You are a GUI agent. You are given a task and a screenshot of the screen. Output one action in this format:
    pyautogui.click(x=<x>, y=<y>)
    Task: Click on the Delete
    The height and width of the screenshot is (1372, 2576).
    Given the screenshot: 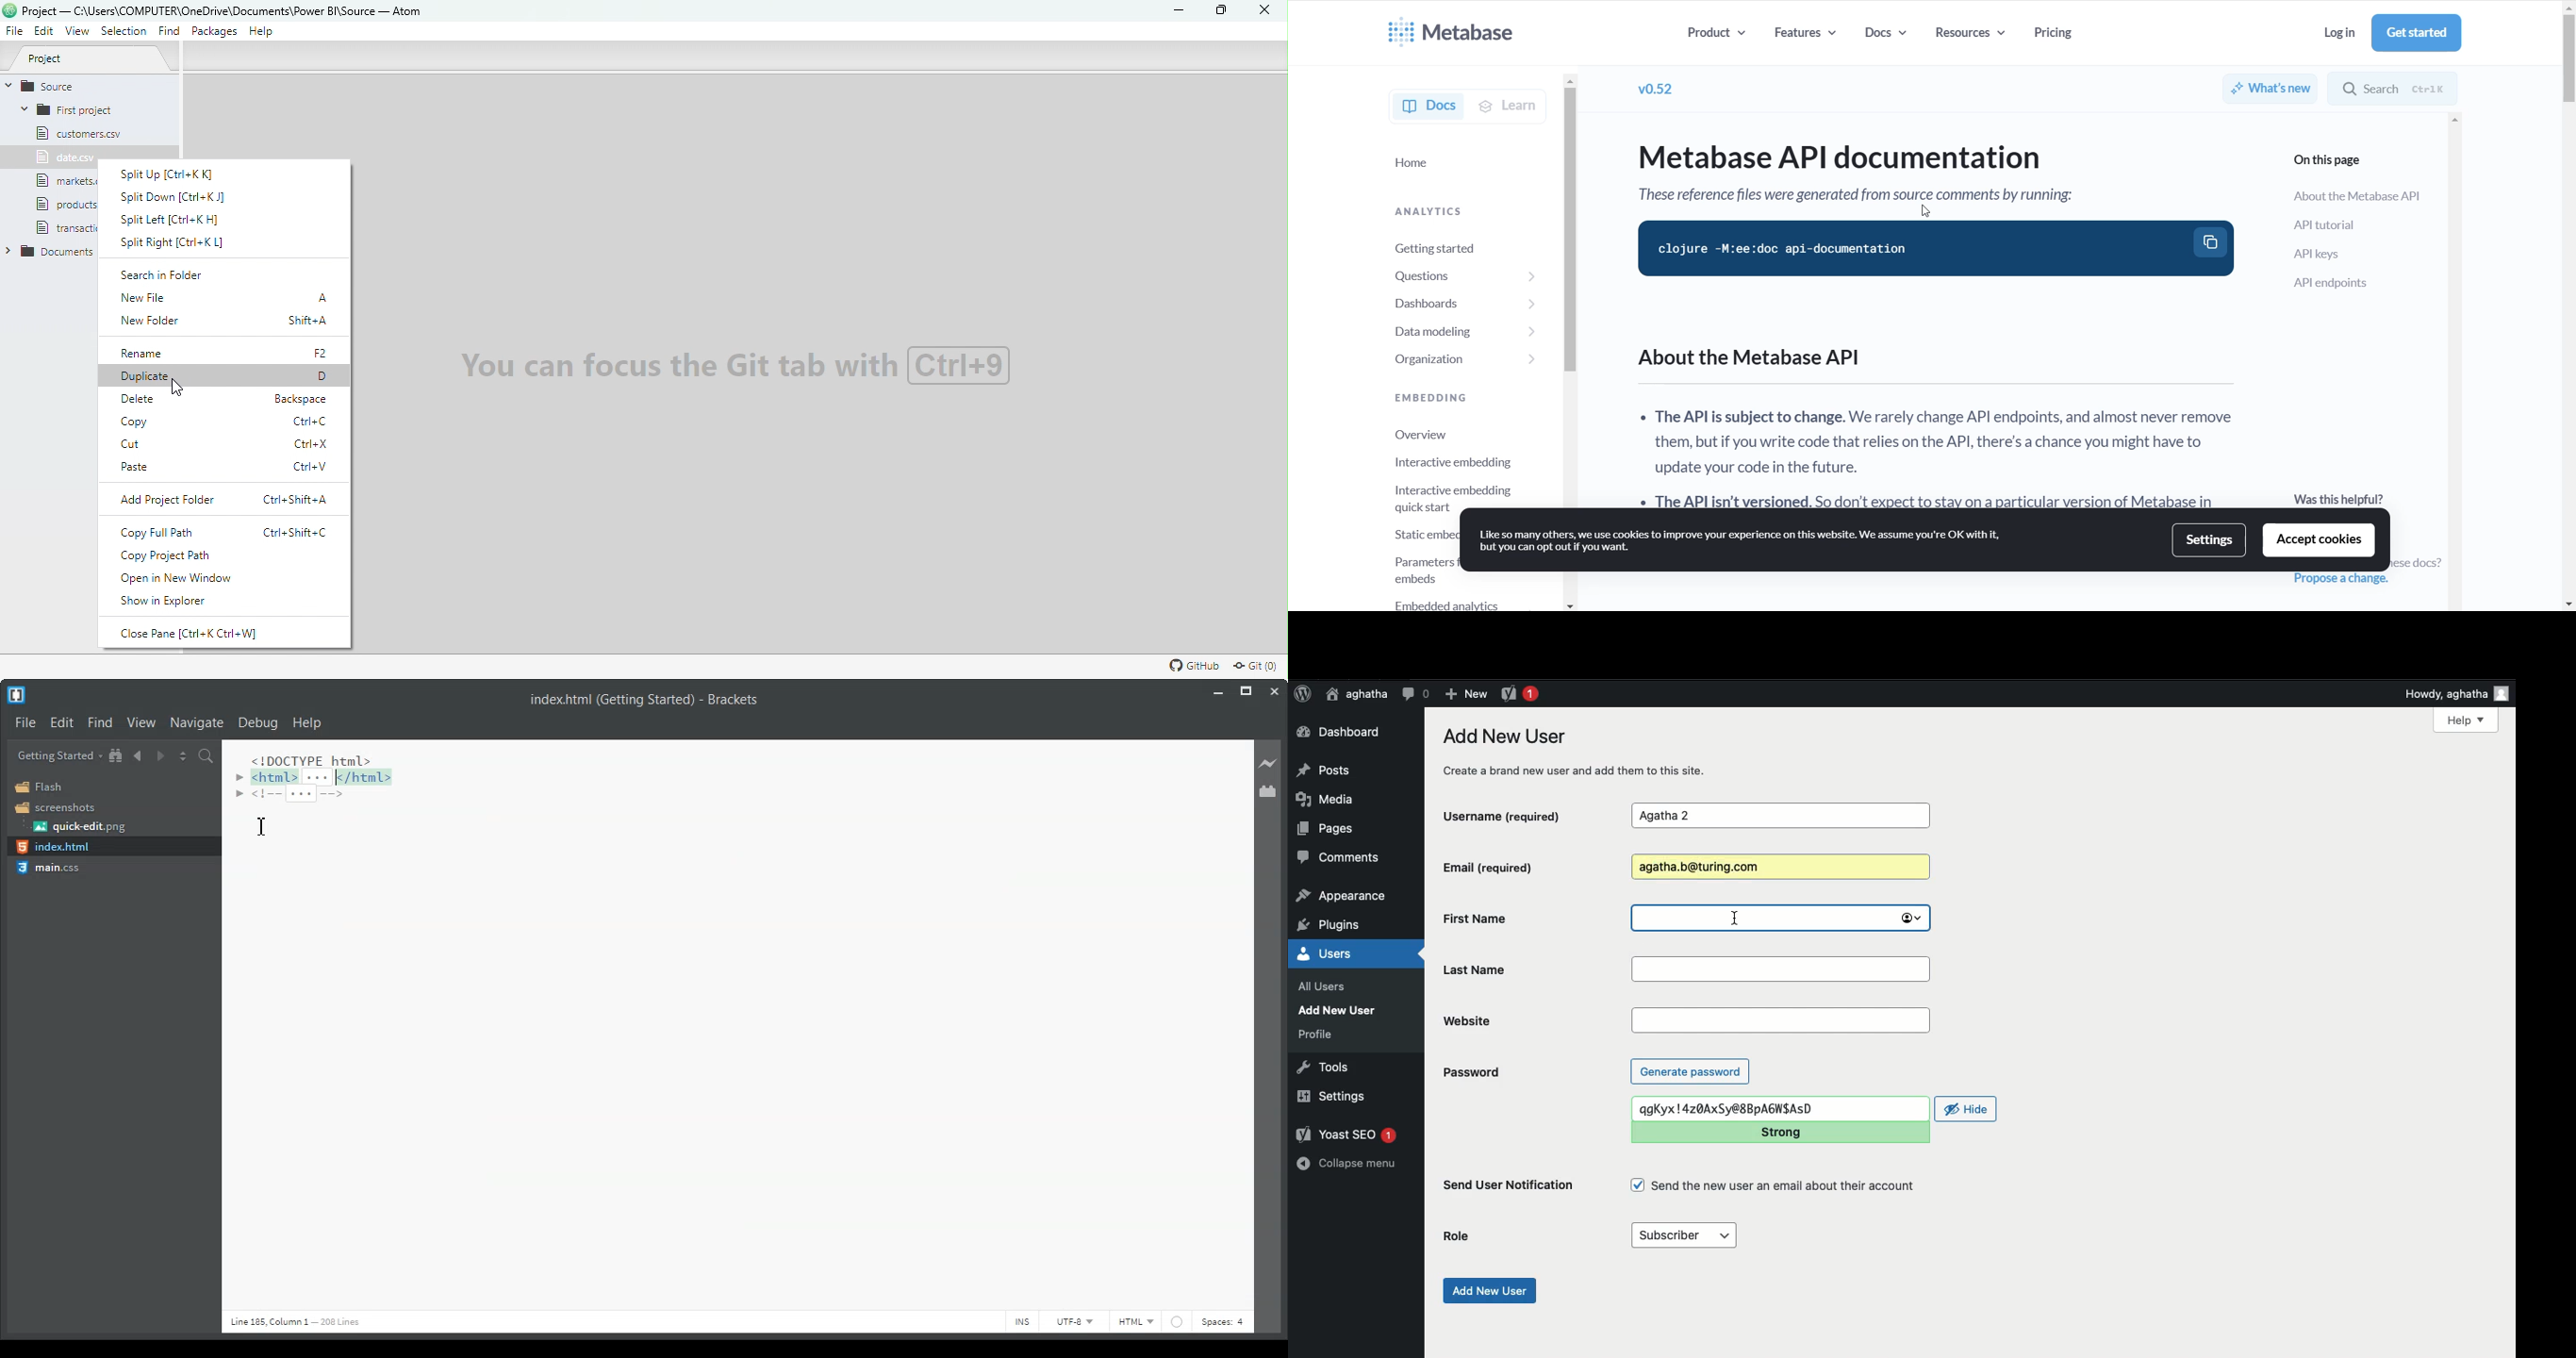 What is the action you would take?
    pyautogui.click(x=232, y=398)
    